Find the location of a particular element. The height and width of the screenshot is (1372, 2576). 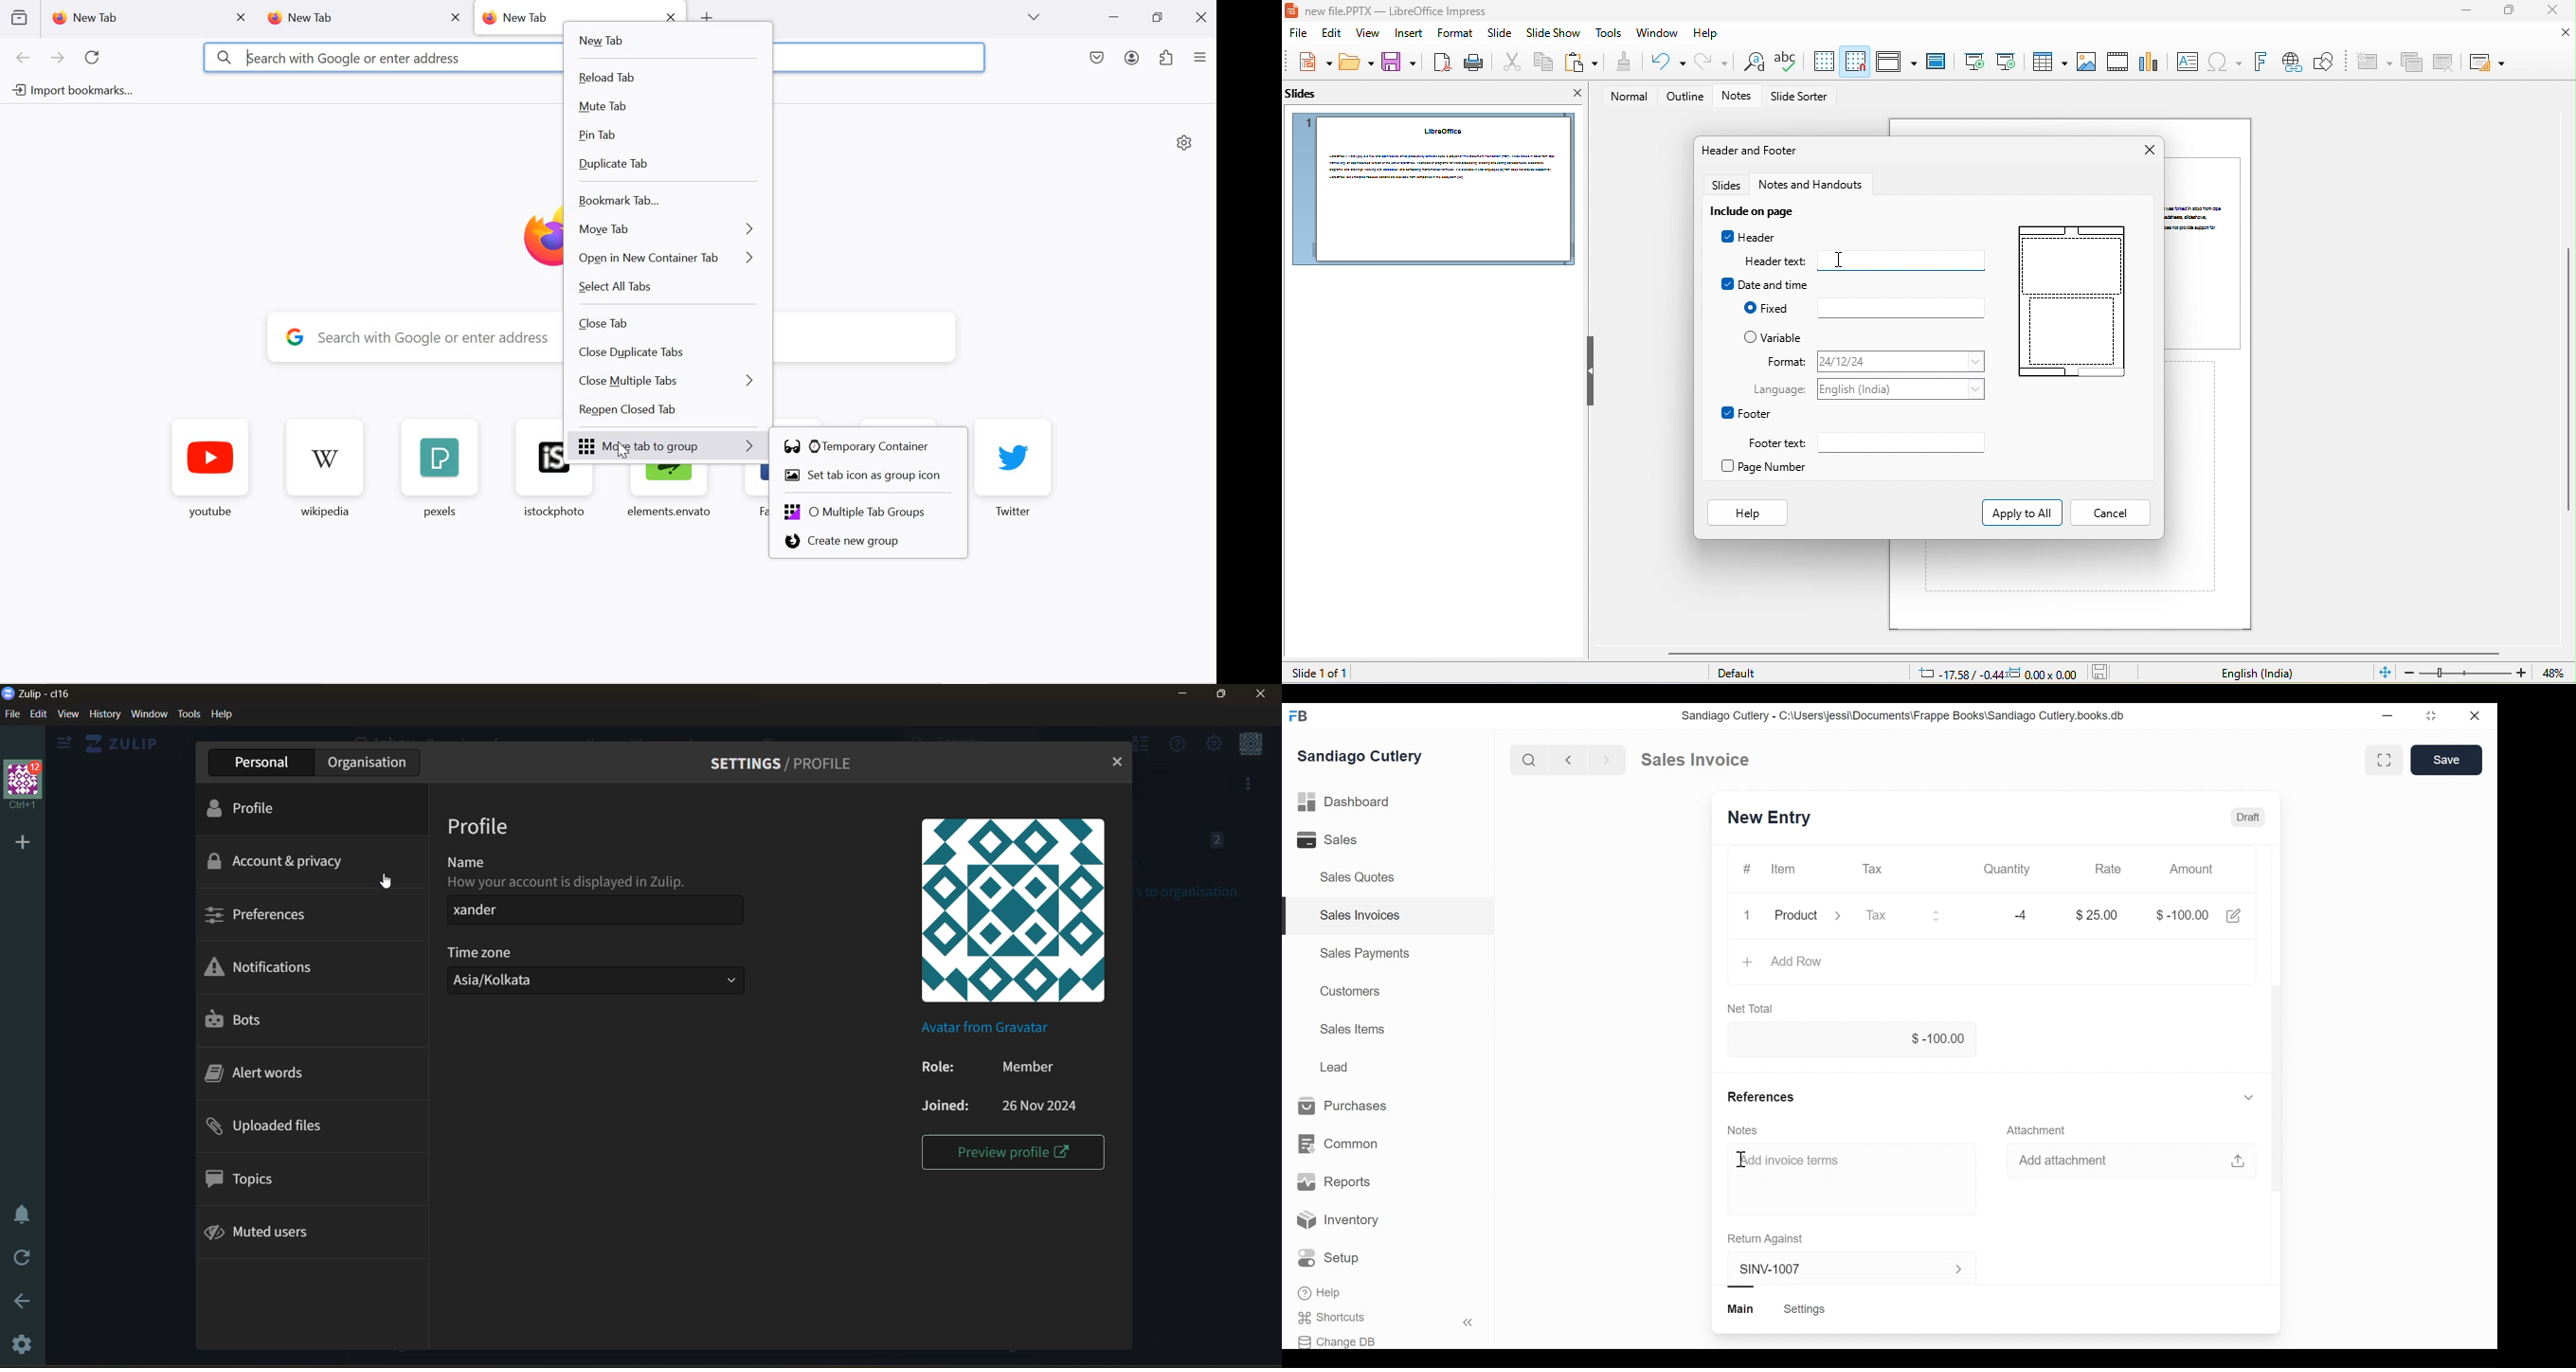

start from current slide is located at coordinates (2006, 61).